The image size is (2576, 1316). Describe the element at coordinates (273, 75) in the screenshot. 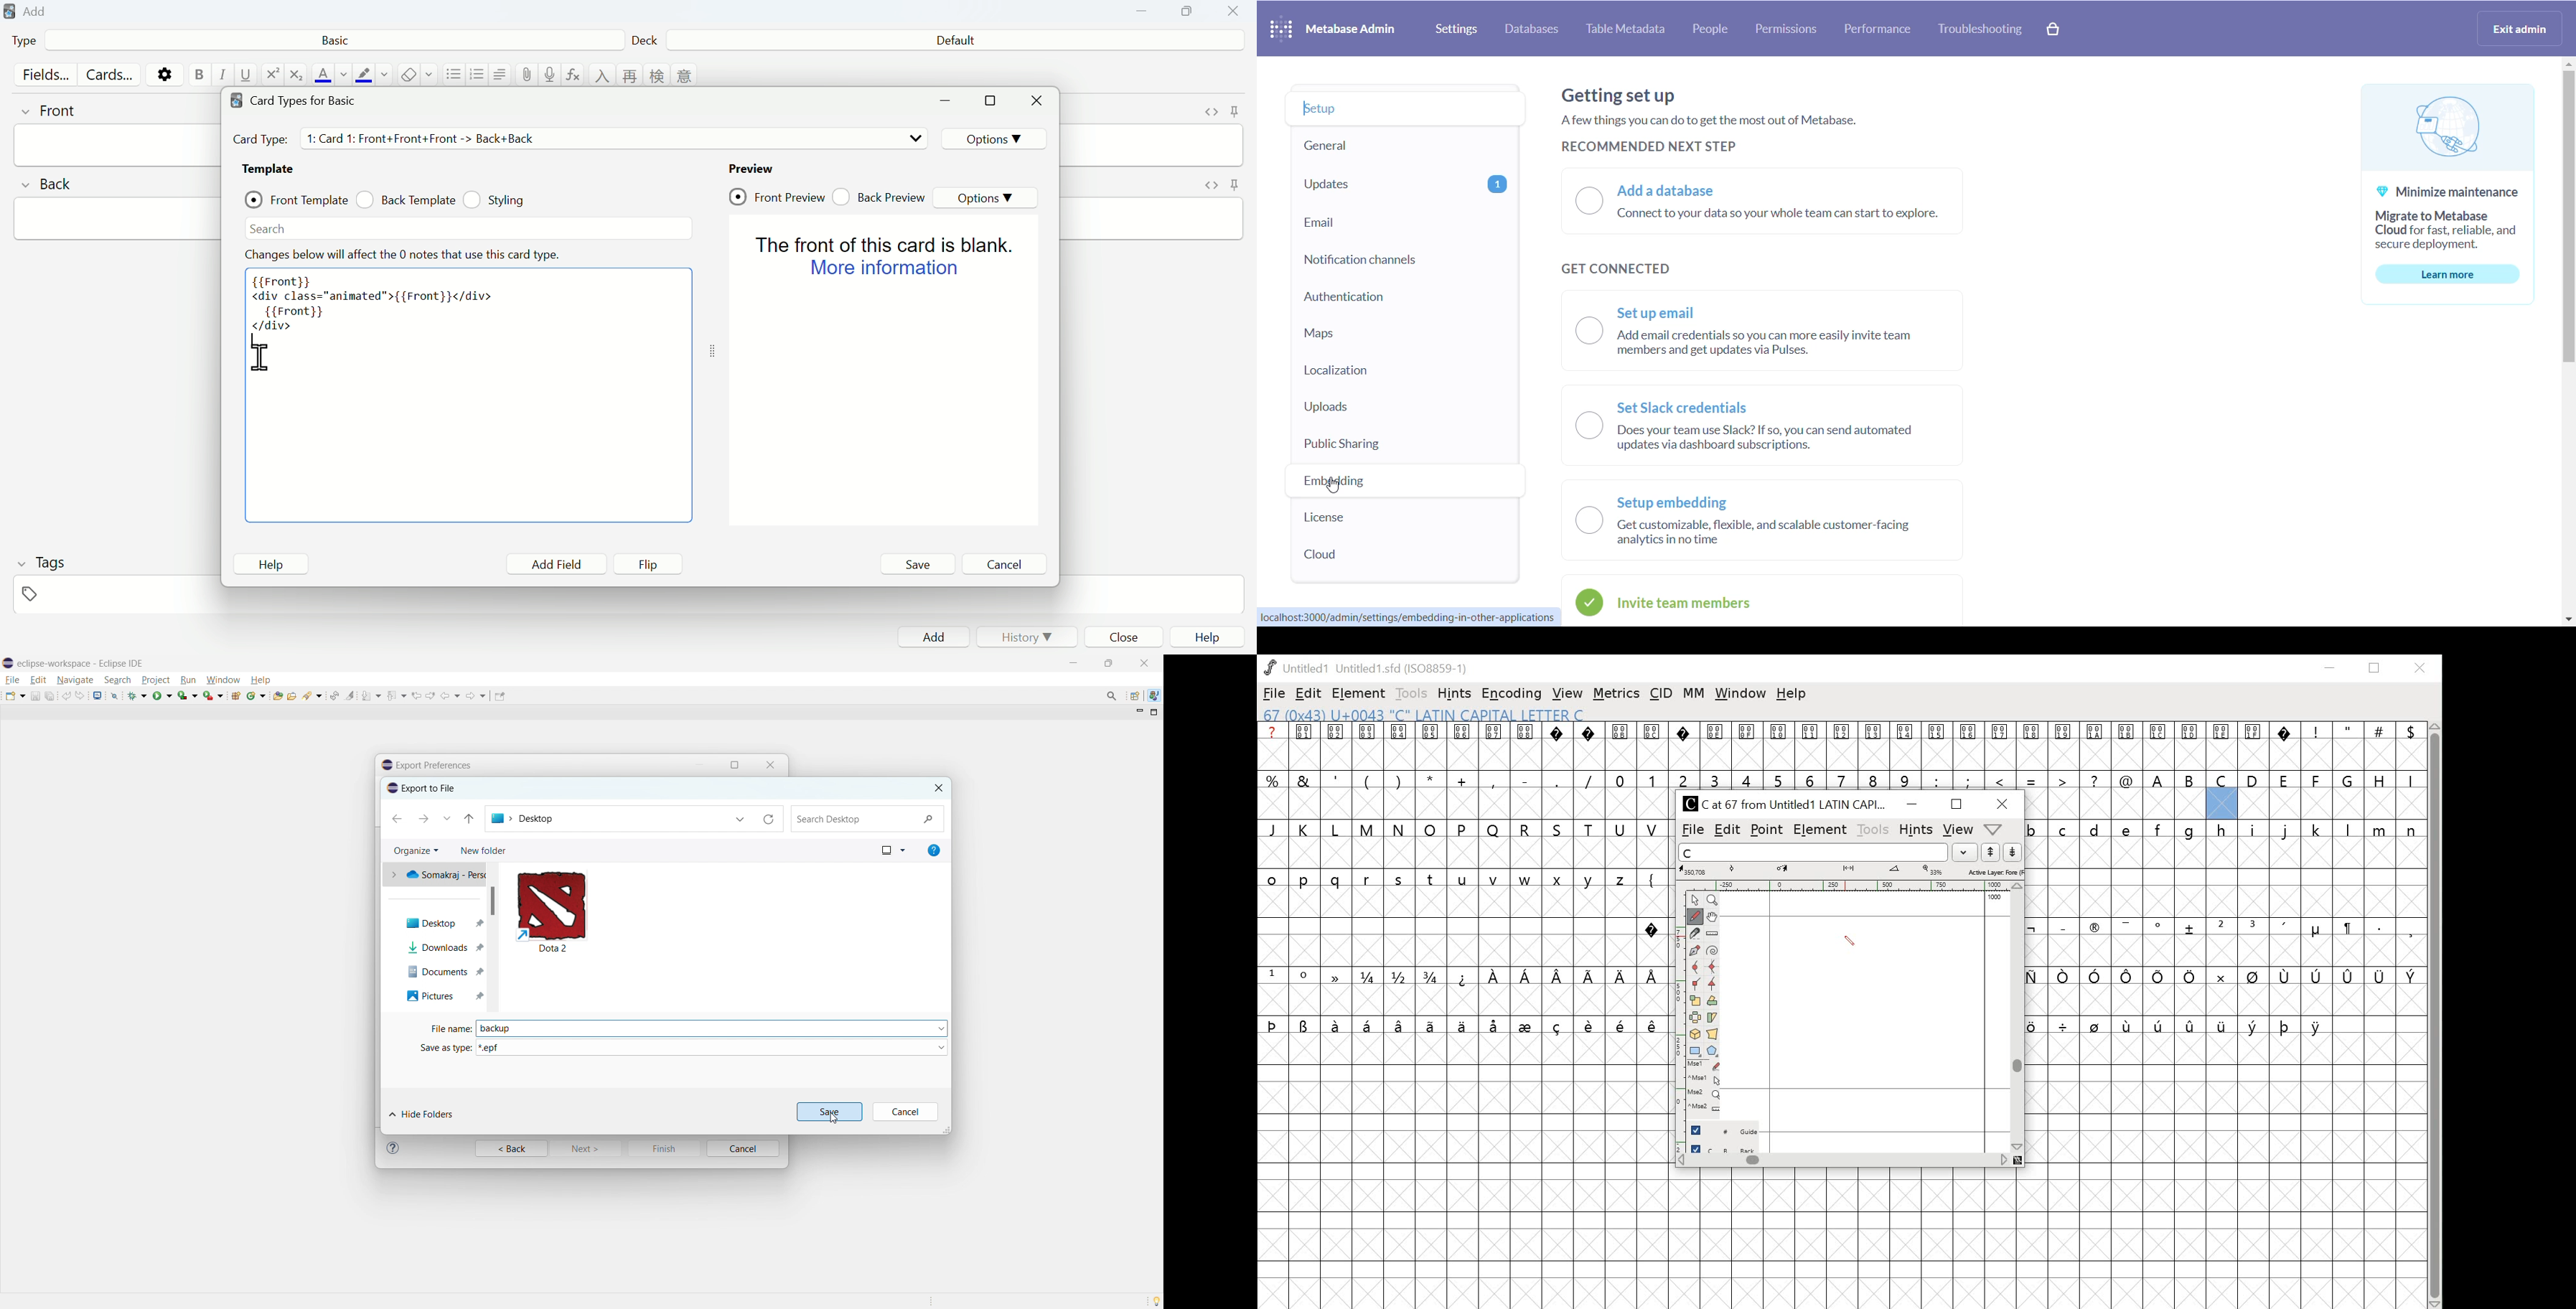

I see `superscript` at that location.